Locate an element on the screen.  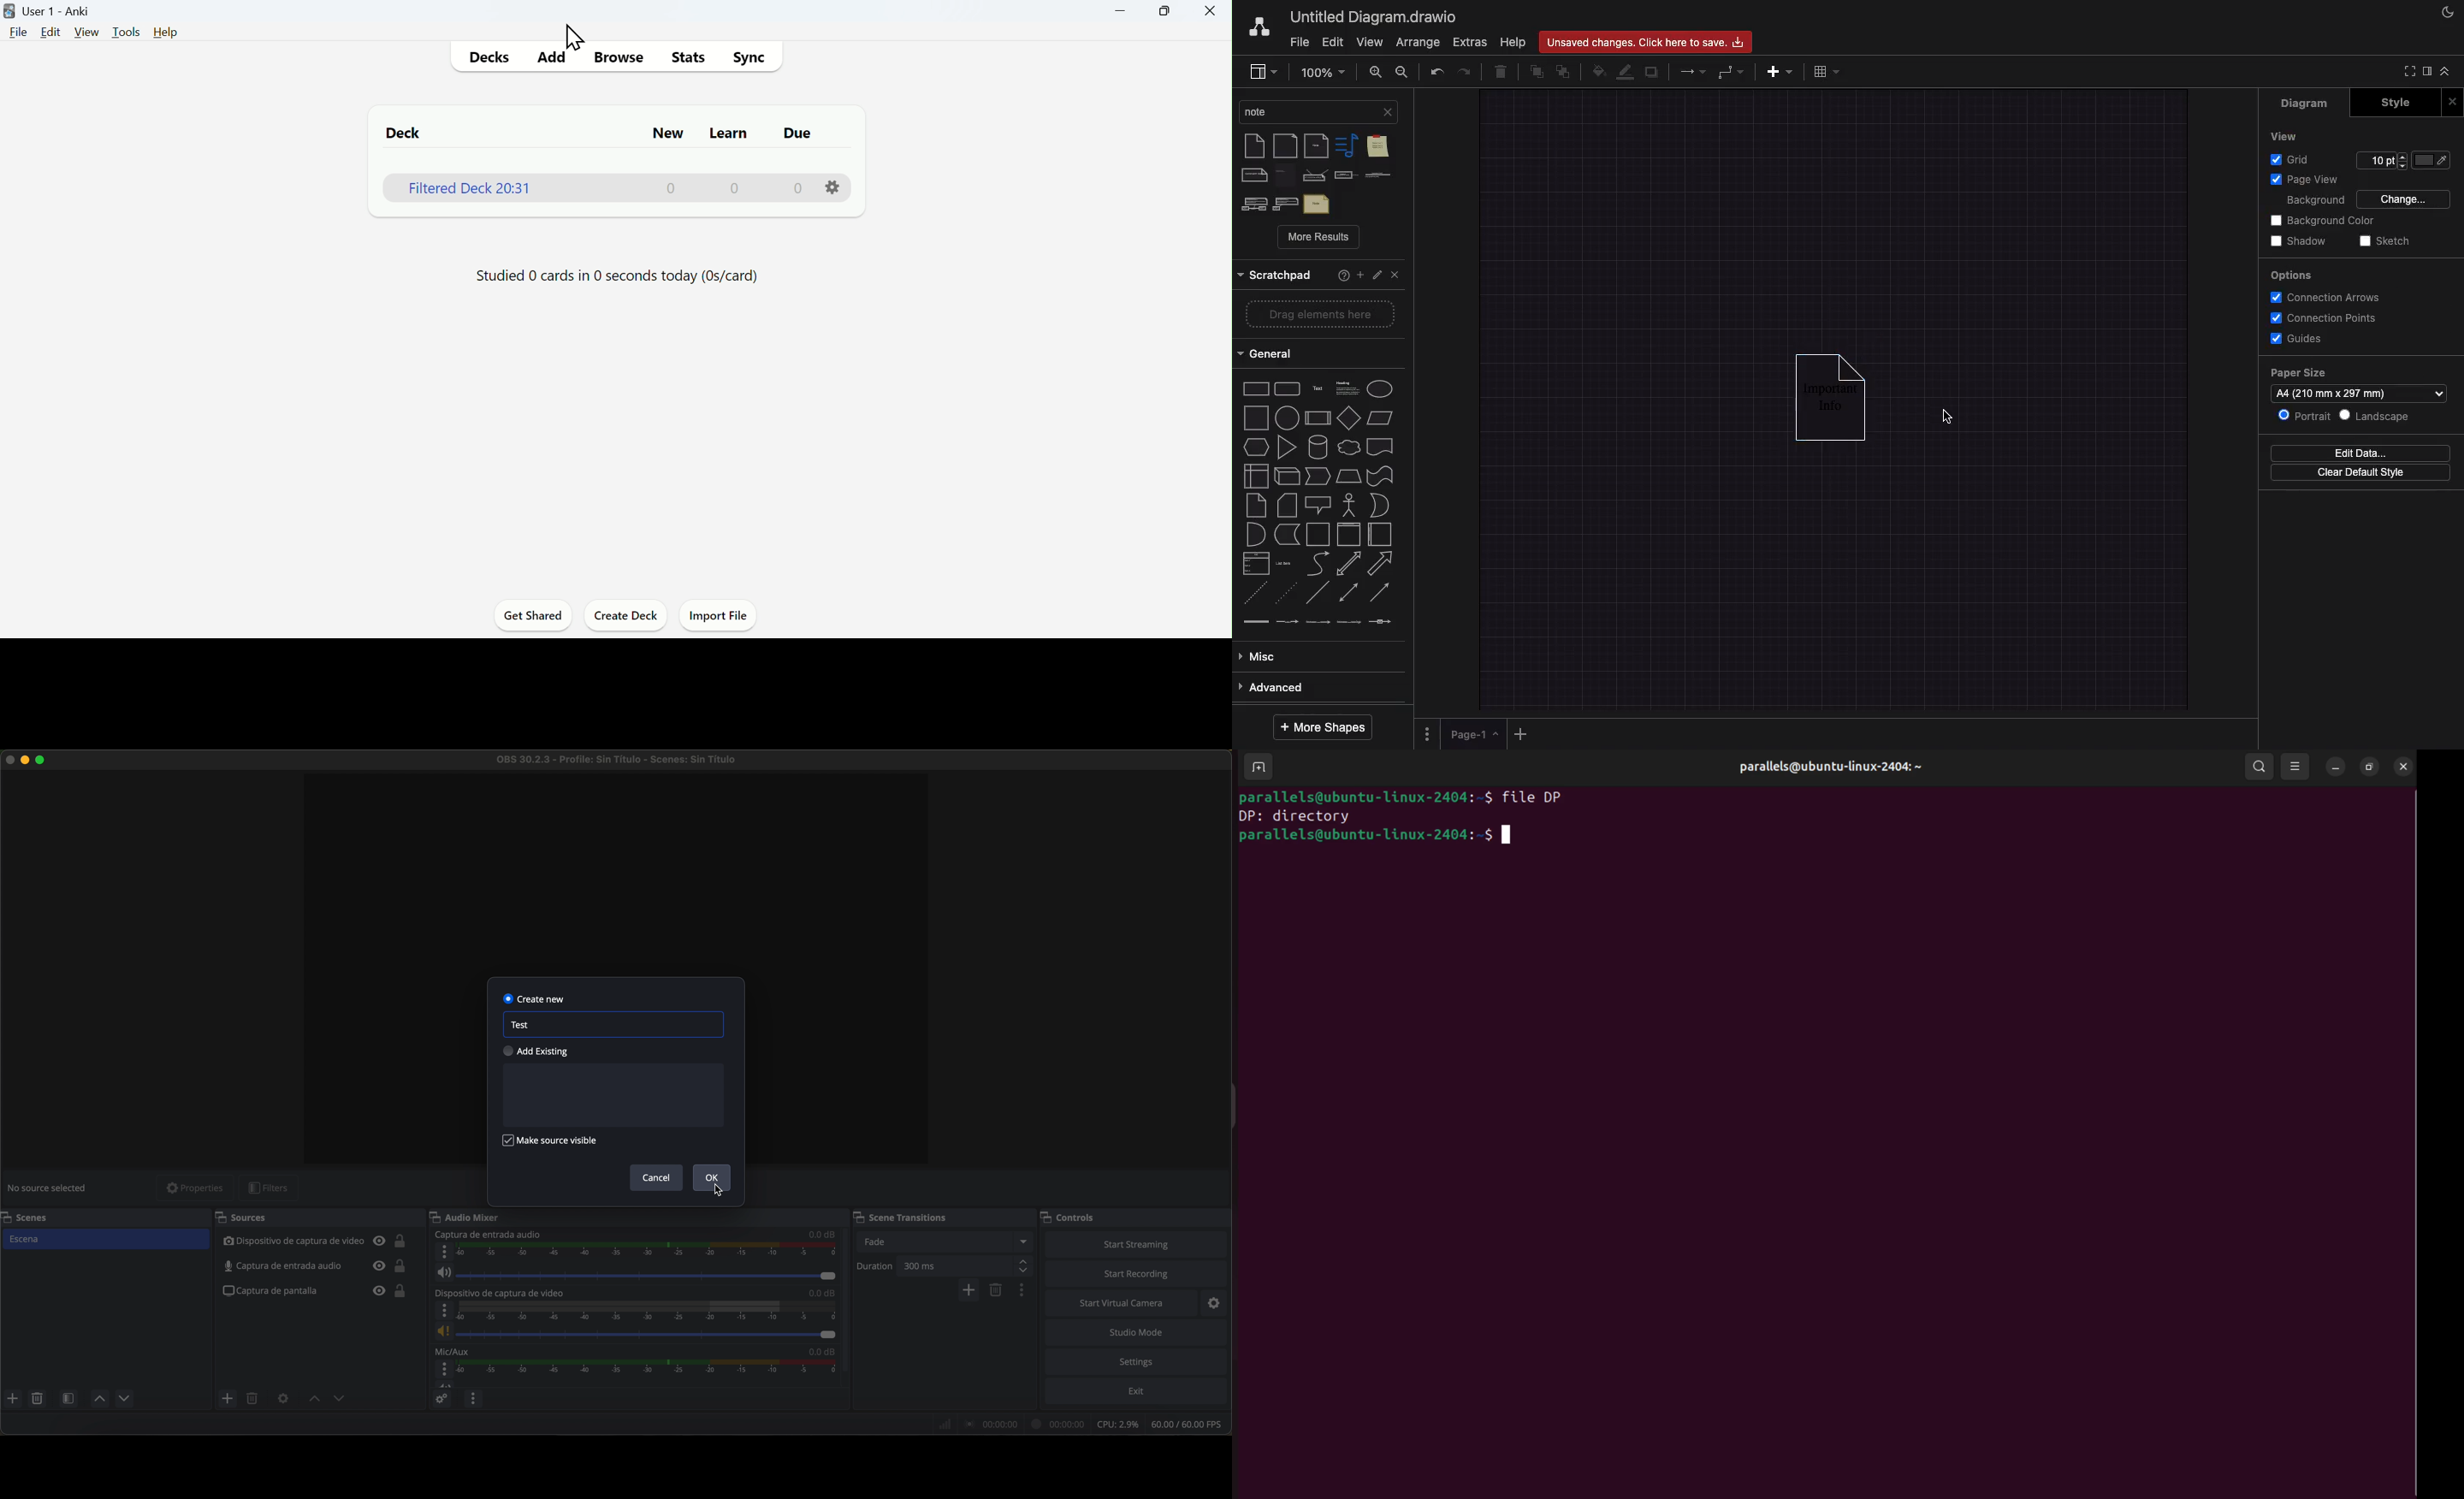
Collapse is located at coordinates (2449, 73).